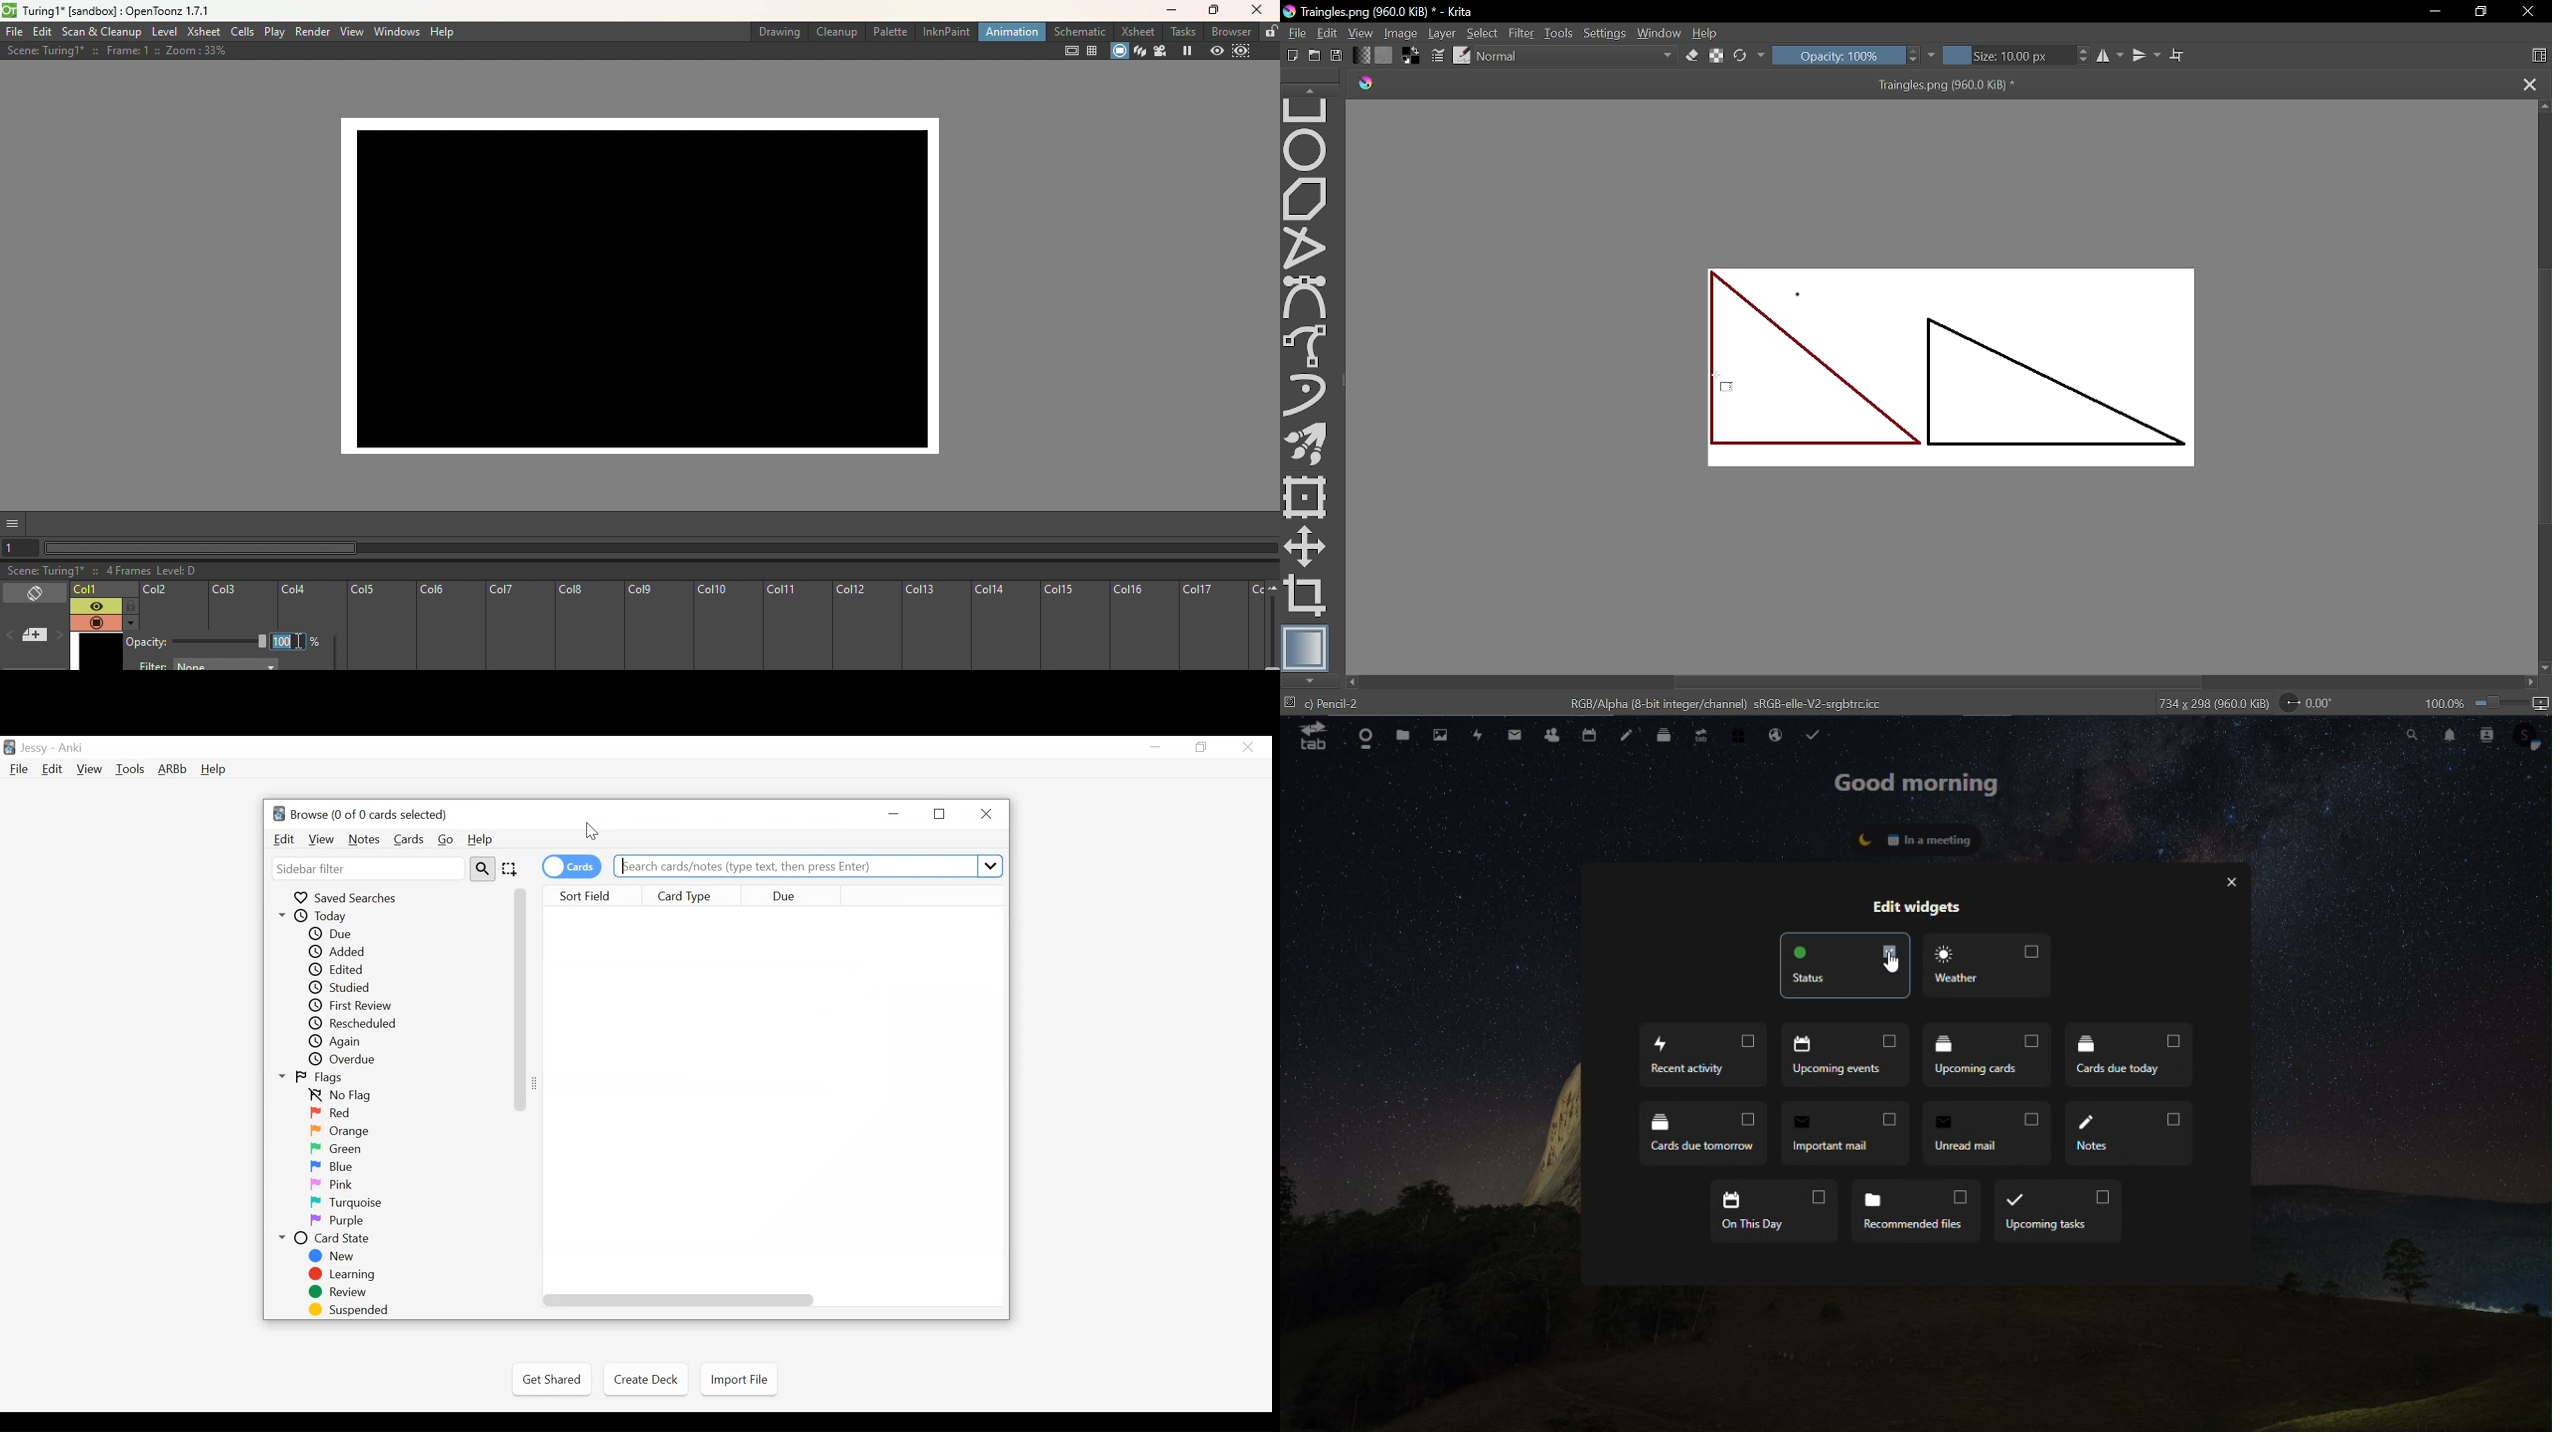 Image resolution: width=2576 pixels, height=1456 pixels. I want to click on Bezier curve tool, so click(1308, 298).